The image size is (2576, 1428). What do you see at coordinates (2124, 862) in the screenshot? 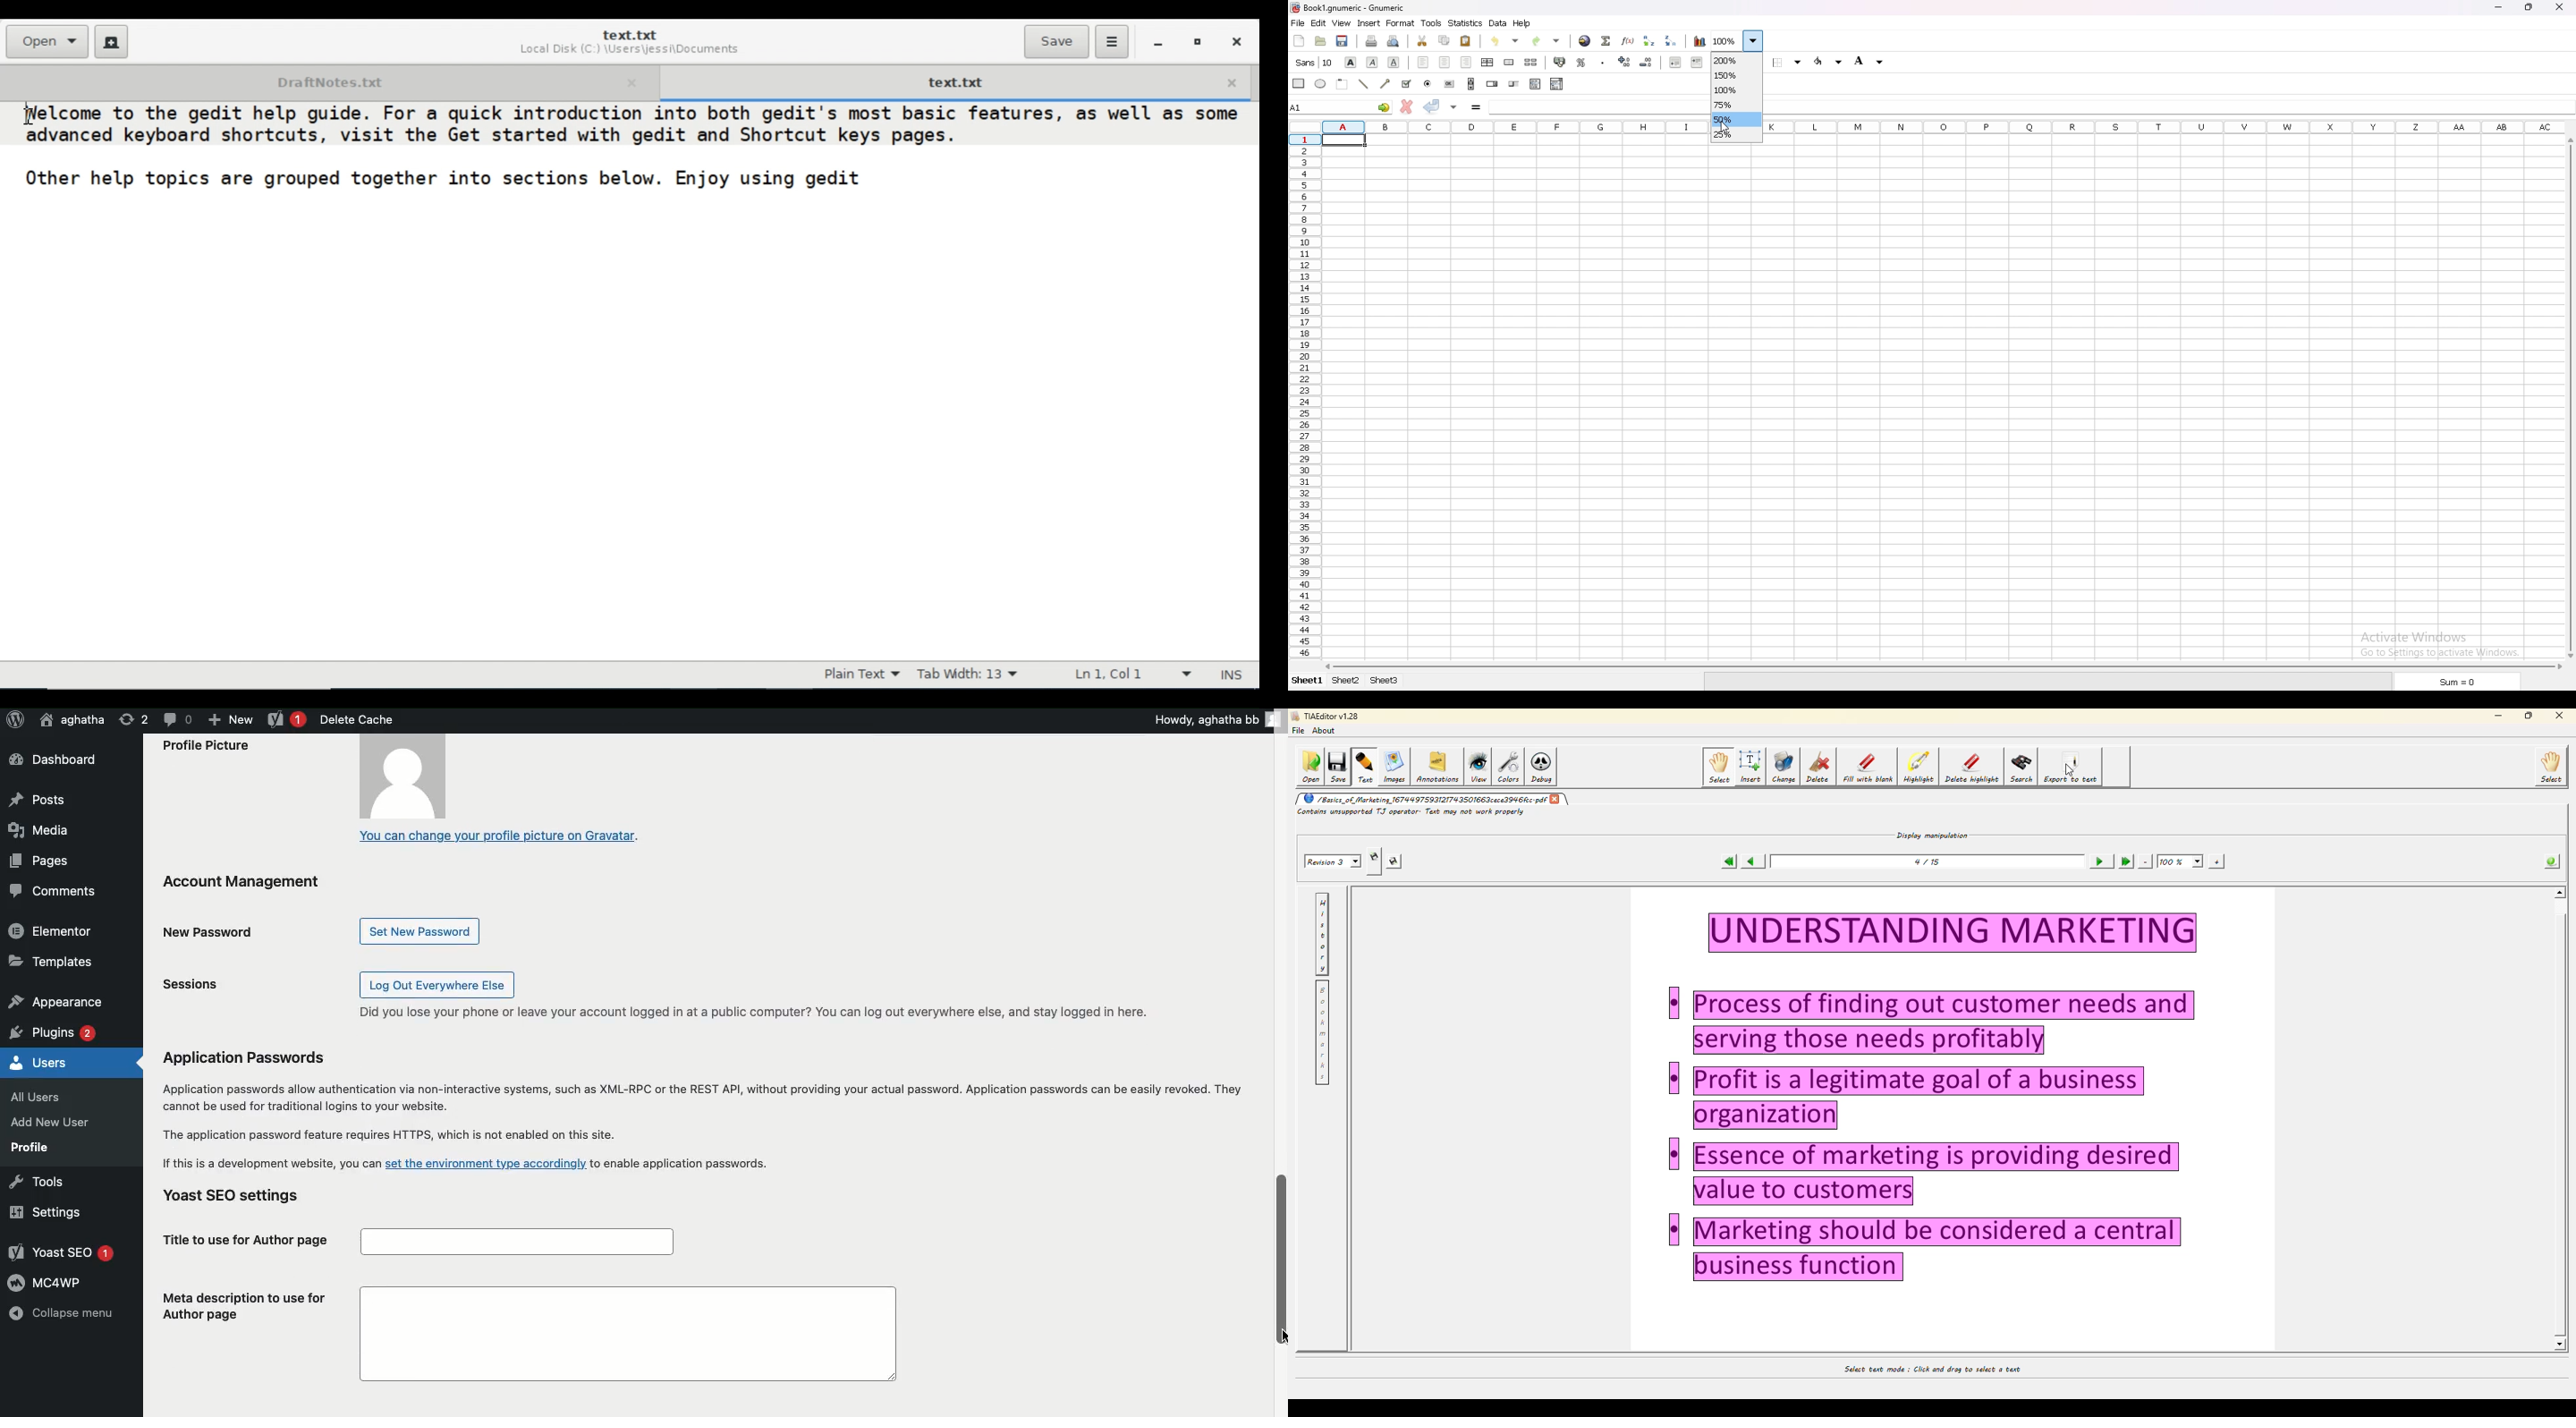
I see `last page` at bounding box center [2124, 862].